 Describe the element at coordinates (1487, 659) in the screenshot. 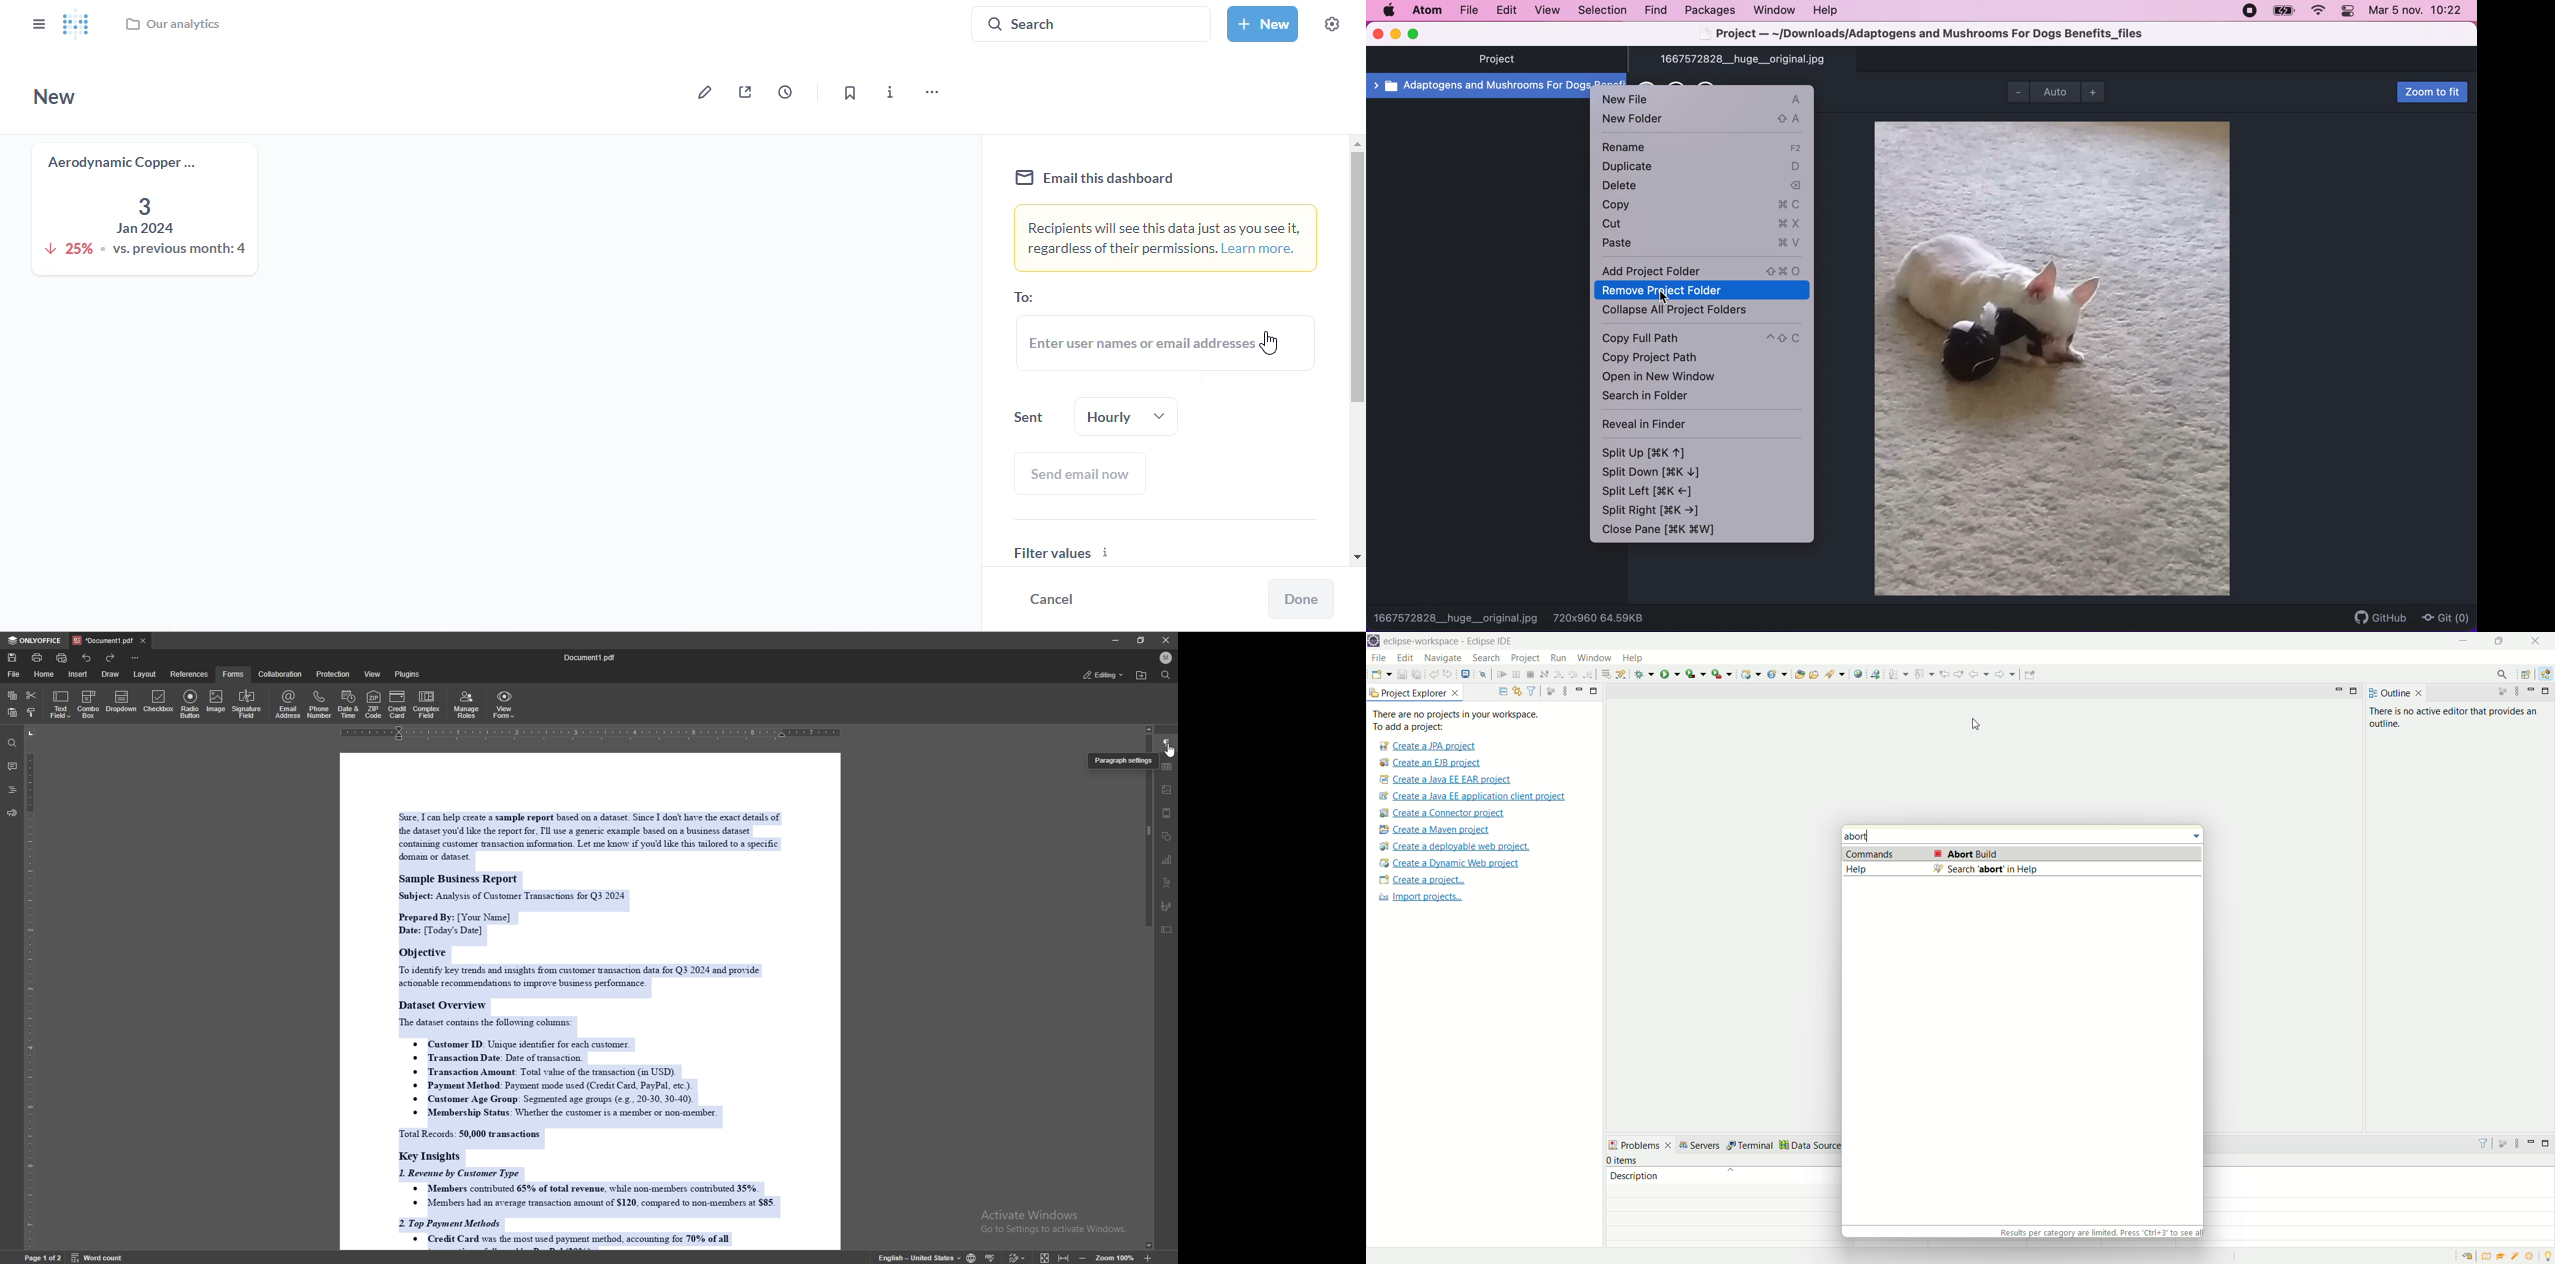

I see `search` at that location.